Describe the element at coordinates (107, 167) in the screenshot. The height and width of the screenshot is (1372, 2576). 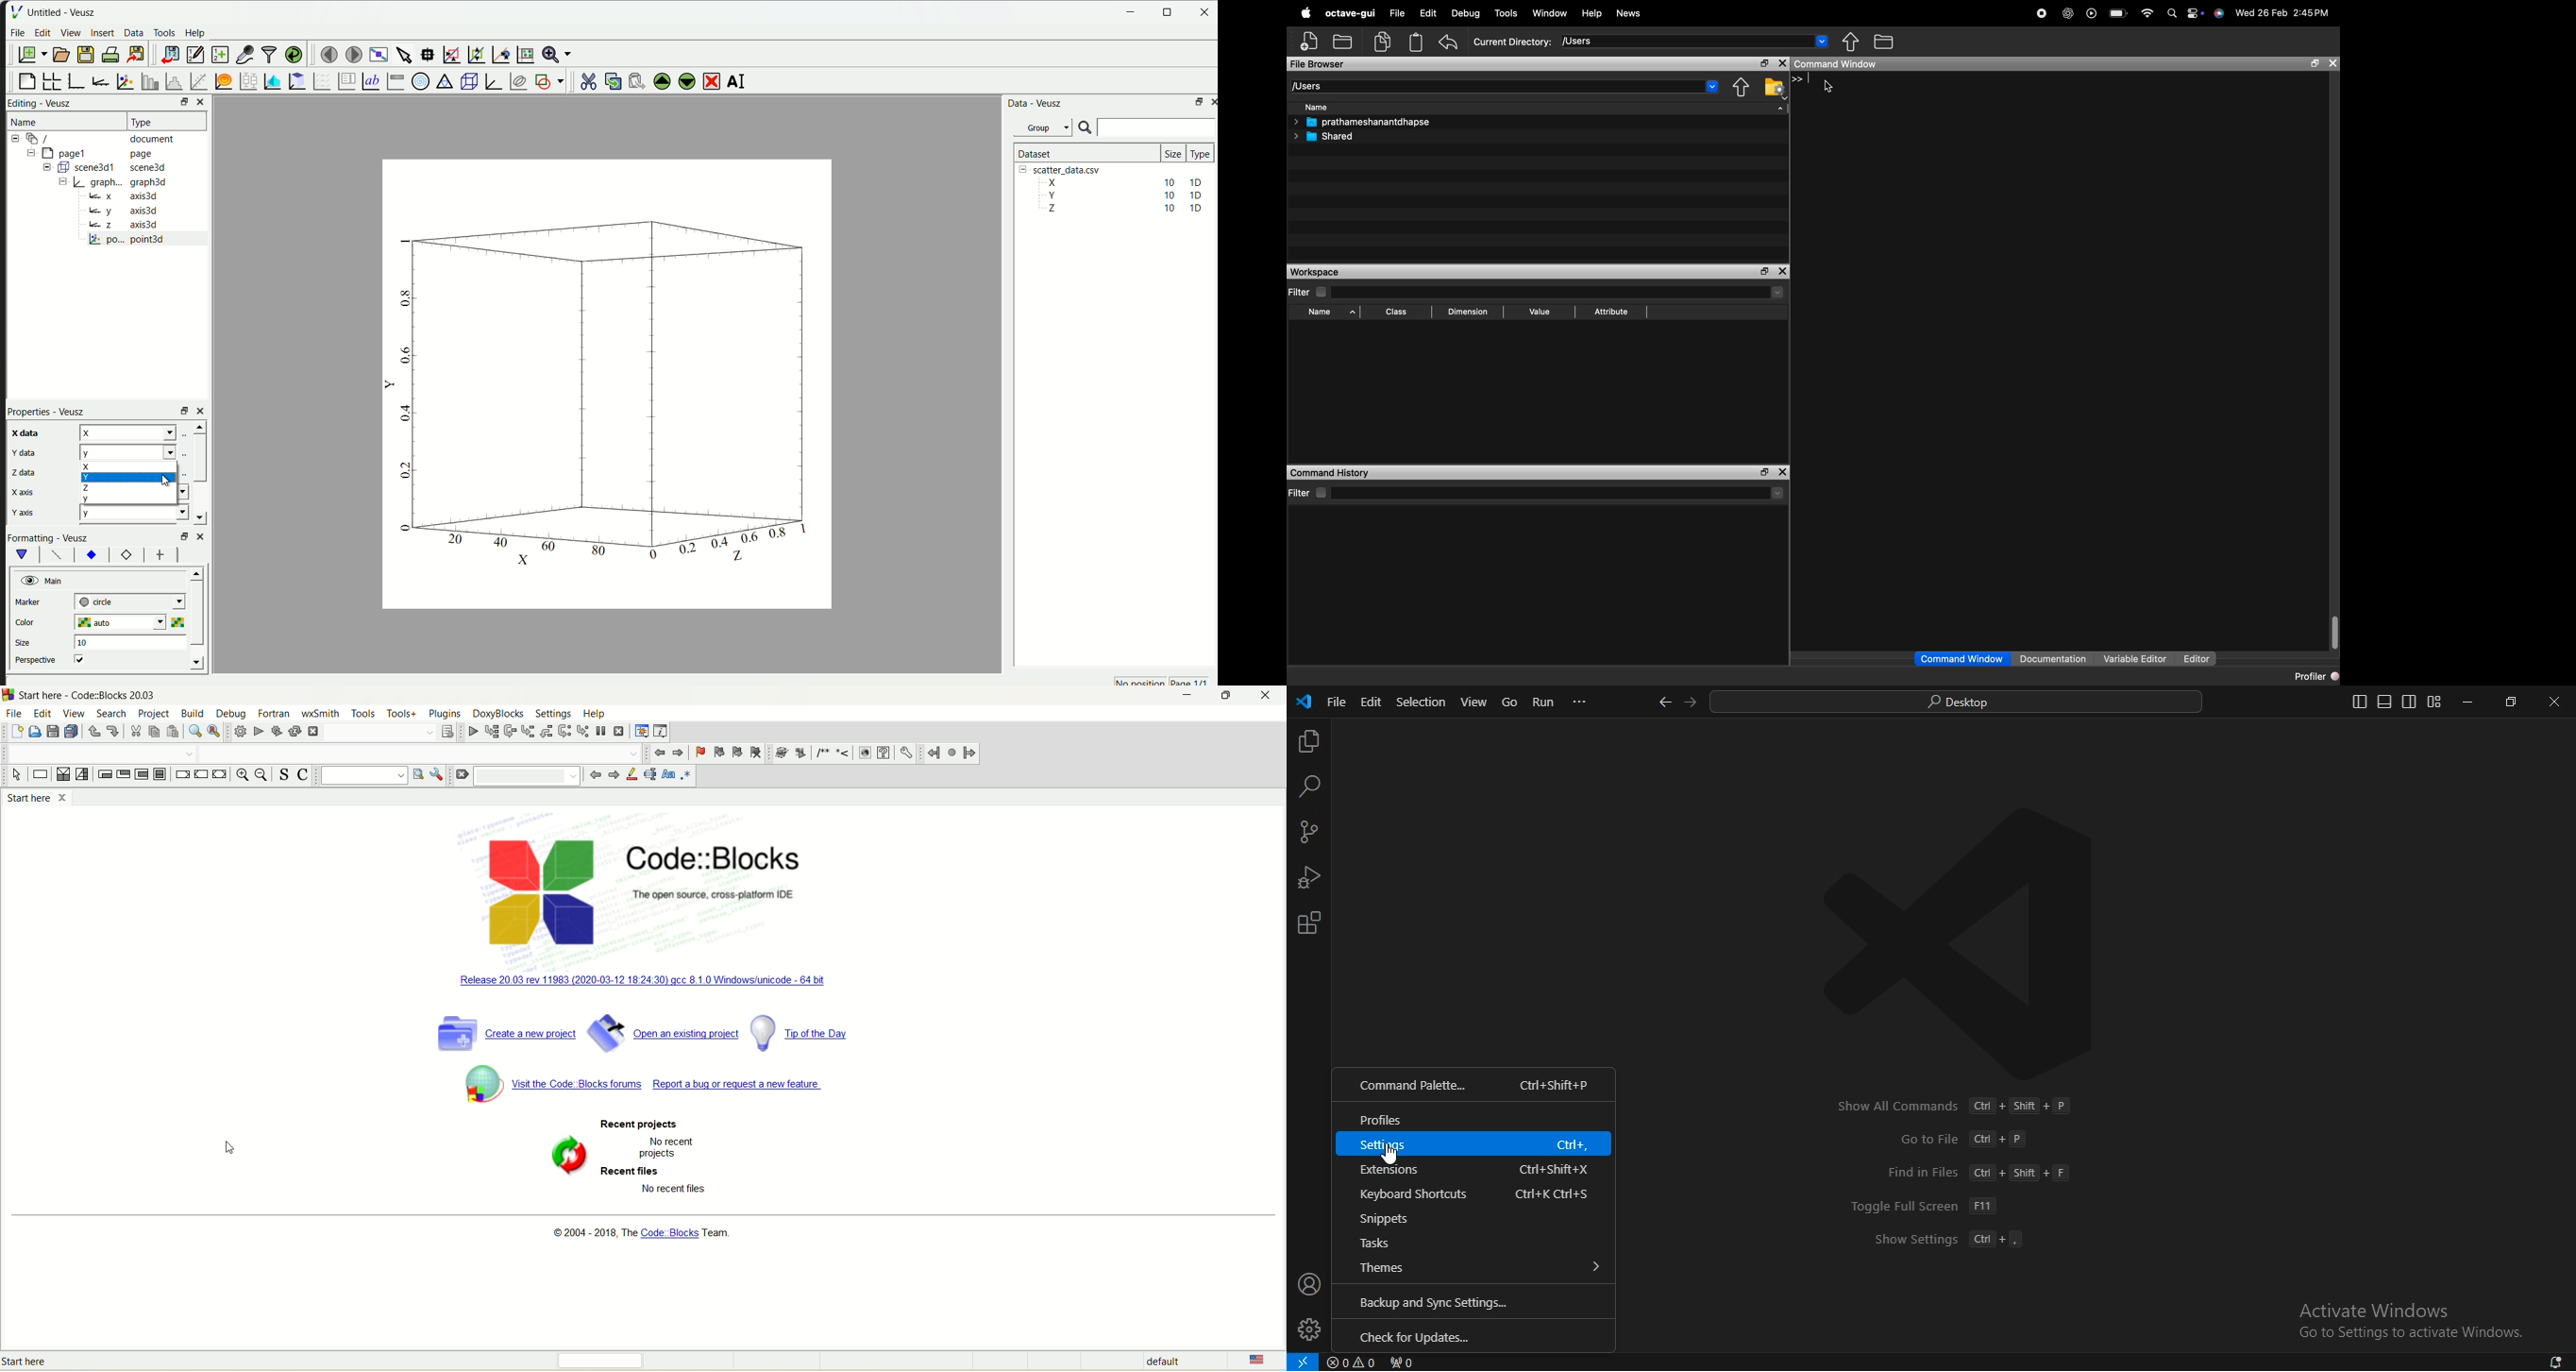
I see `= ( scene3d1  scene3d` at that location.